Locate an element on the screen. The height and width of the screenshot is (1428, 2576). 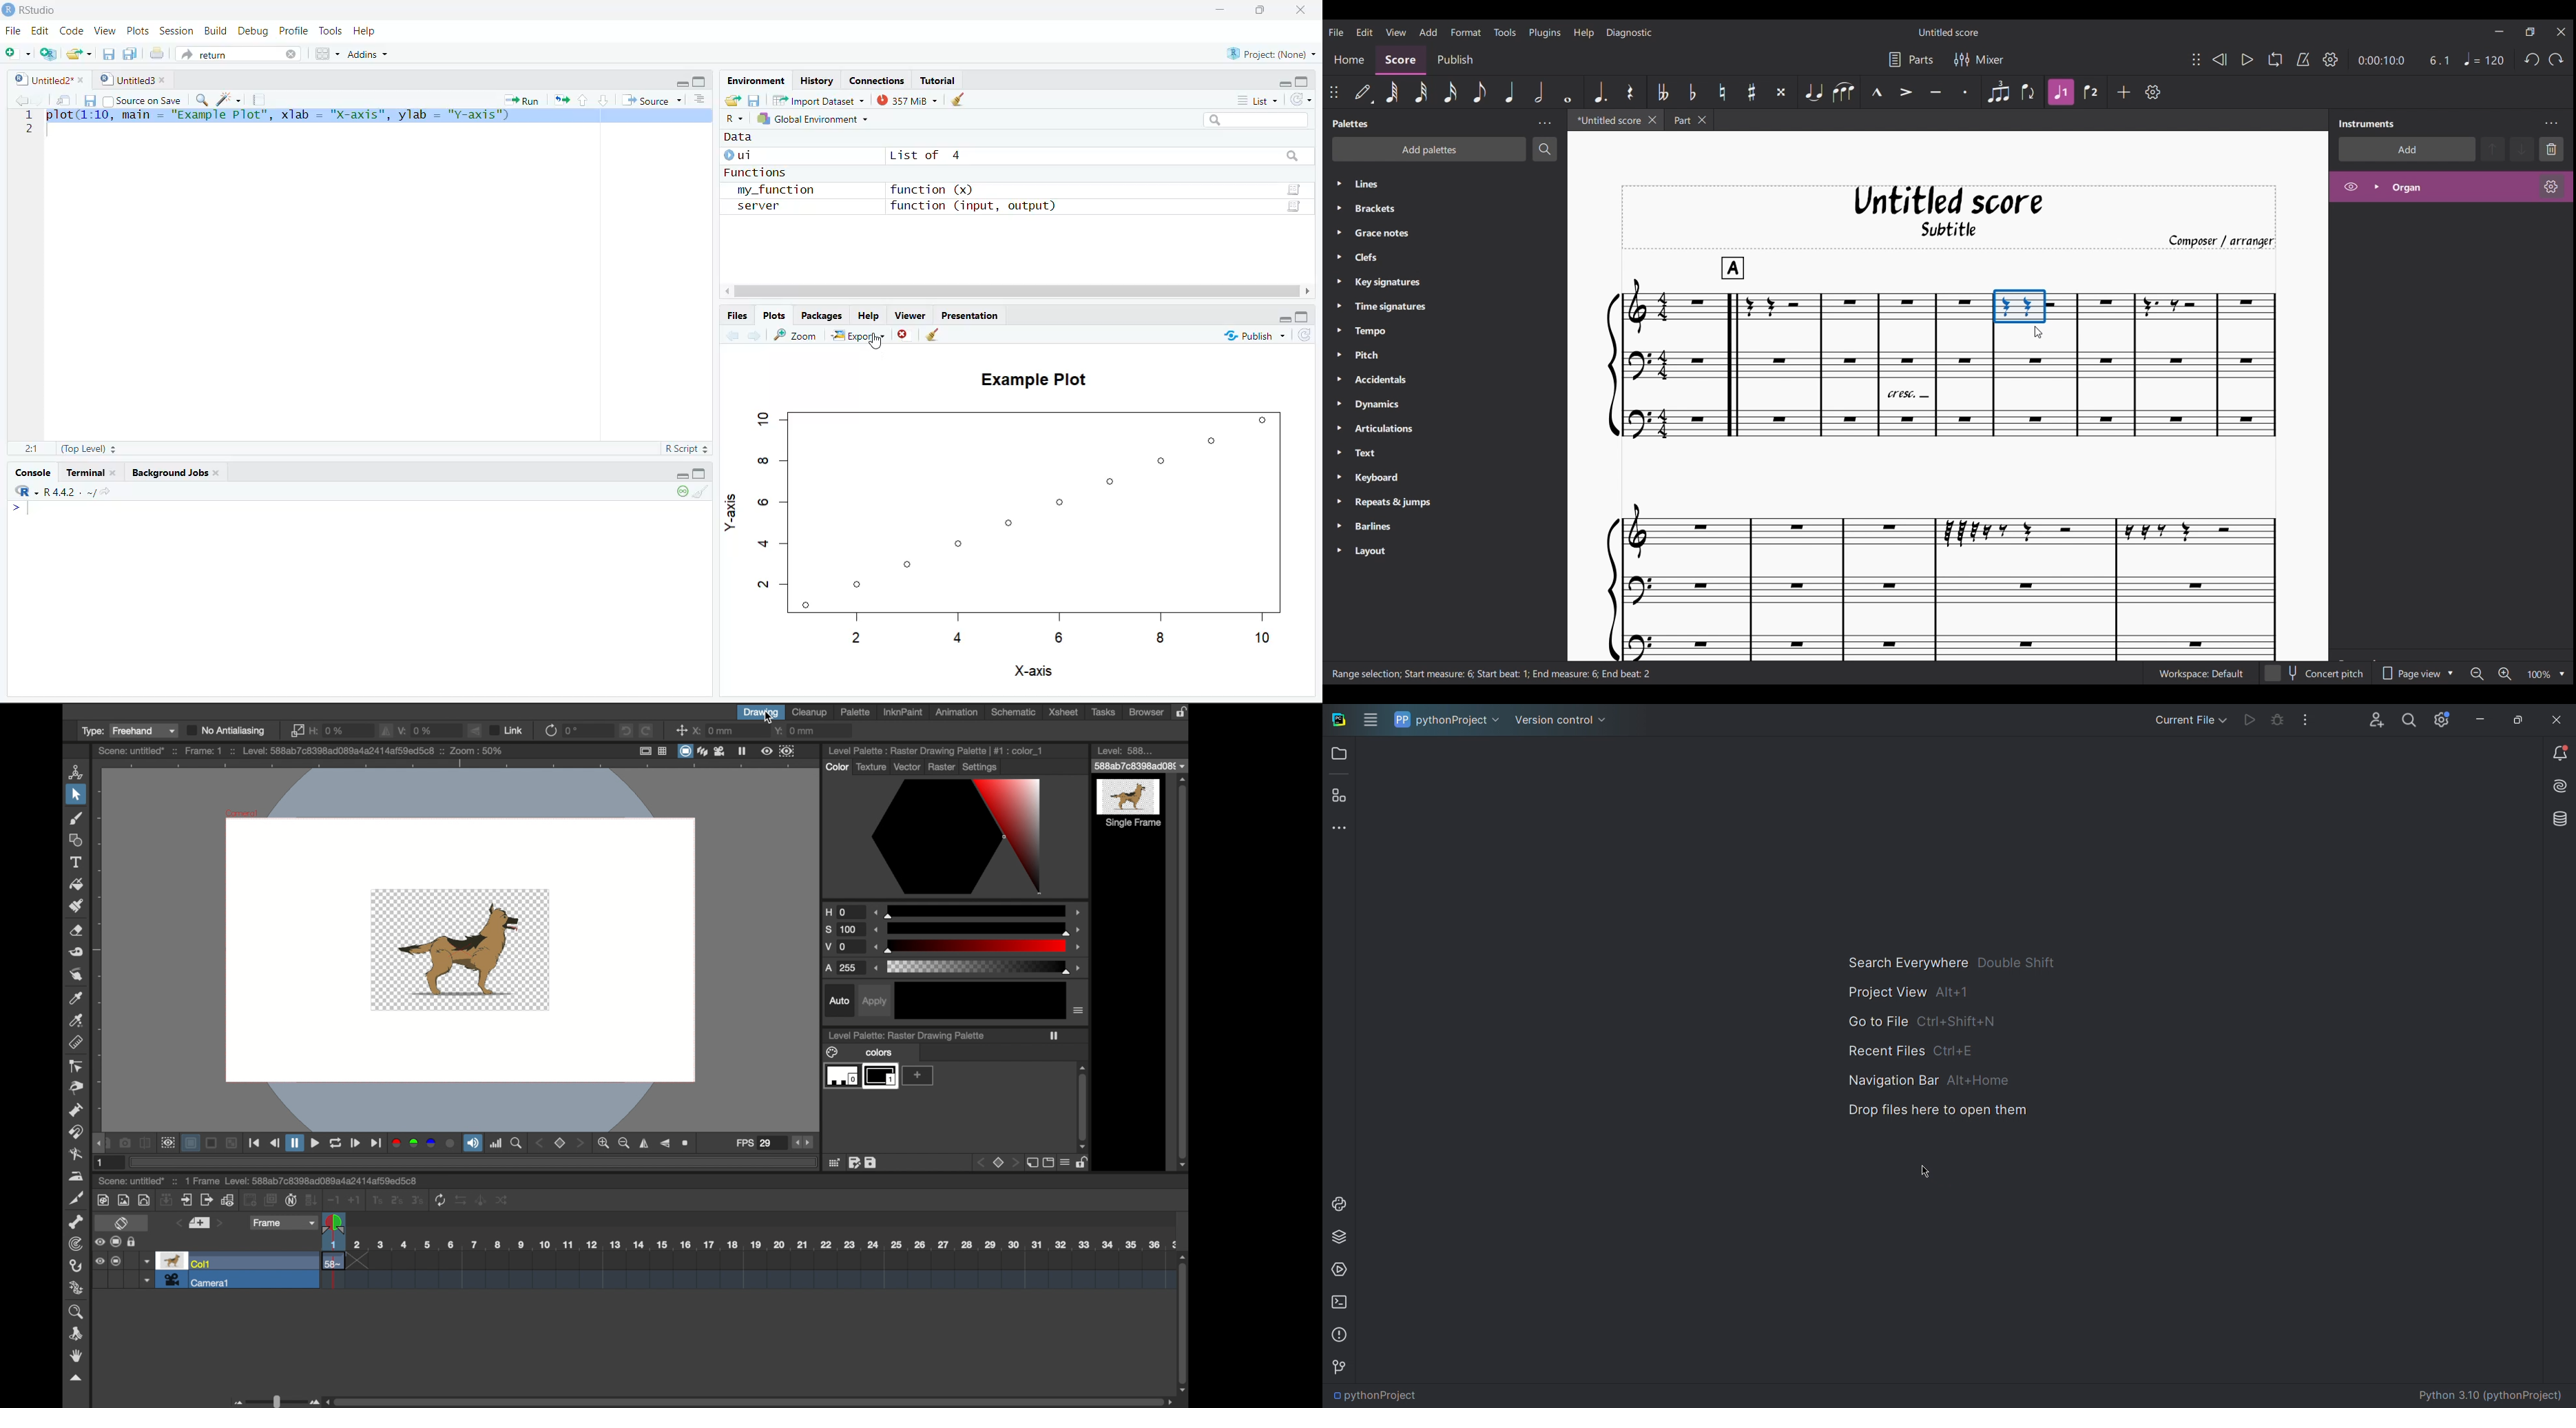
Toggle double flat is located at coordinates (1663, 92).